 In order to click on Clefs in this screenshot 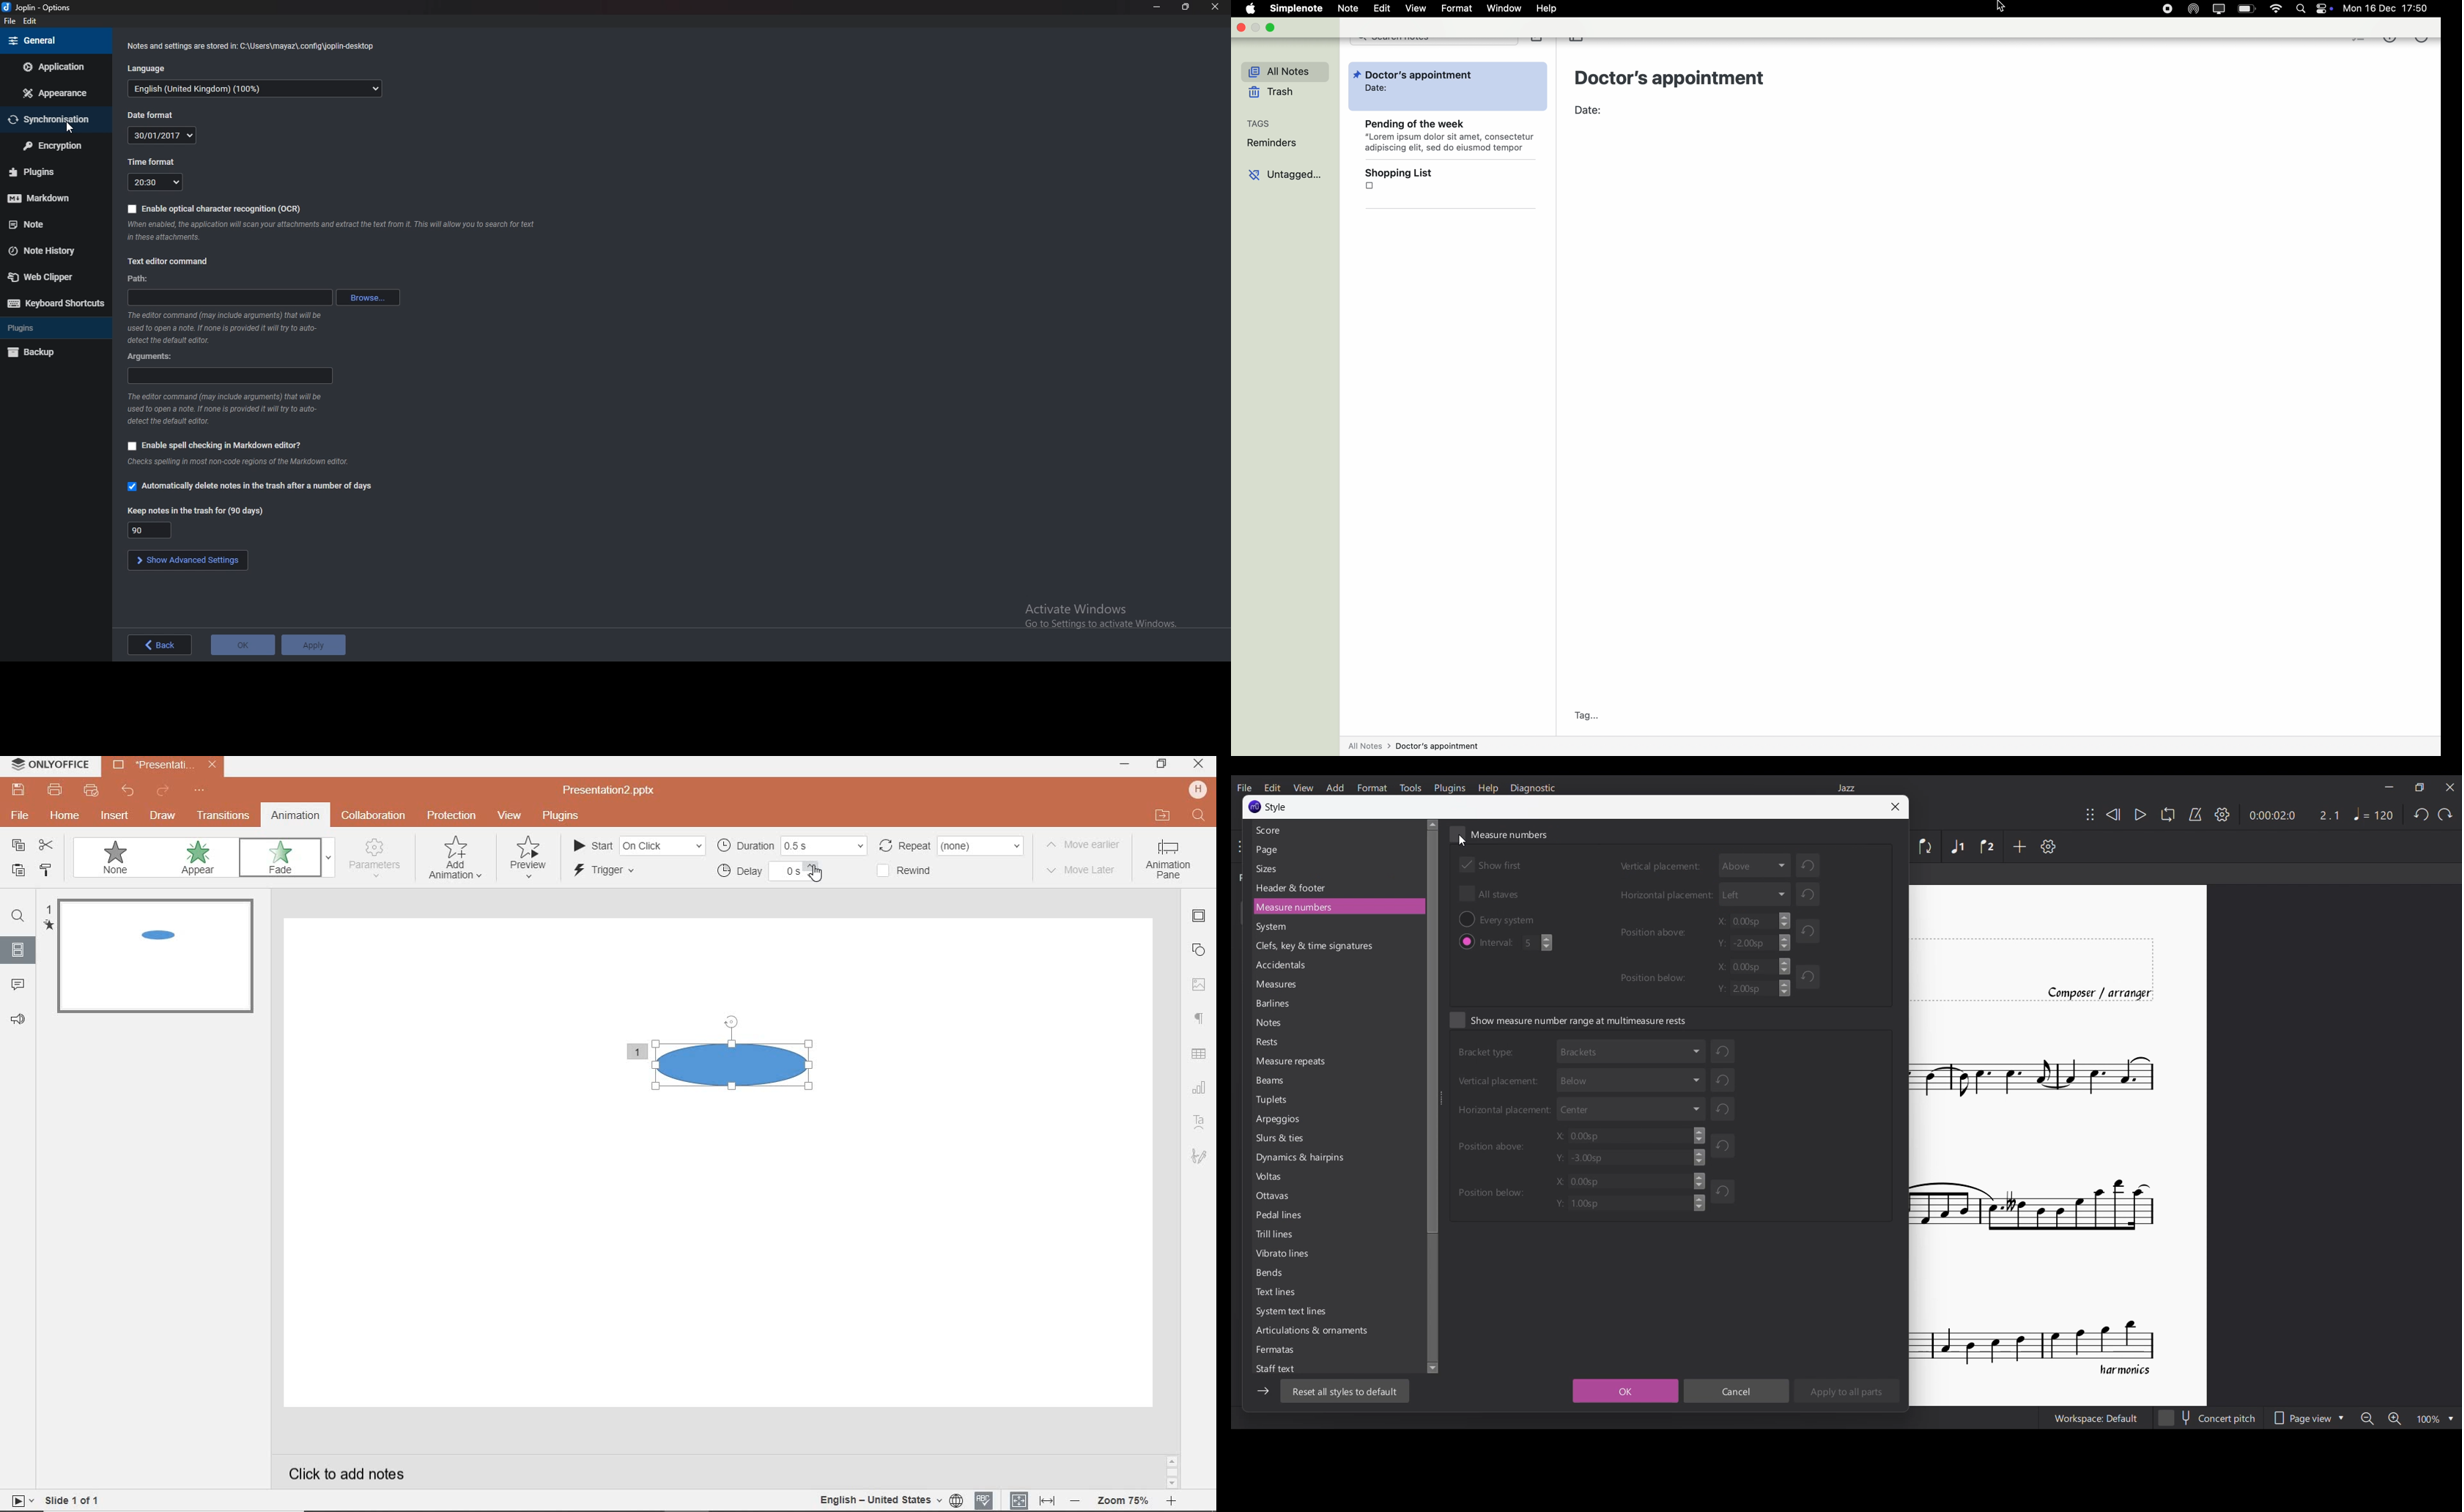, I will do `click(1314, 947)`.